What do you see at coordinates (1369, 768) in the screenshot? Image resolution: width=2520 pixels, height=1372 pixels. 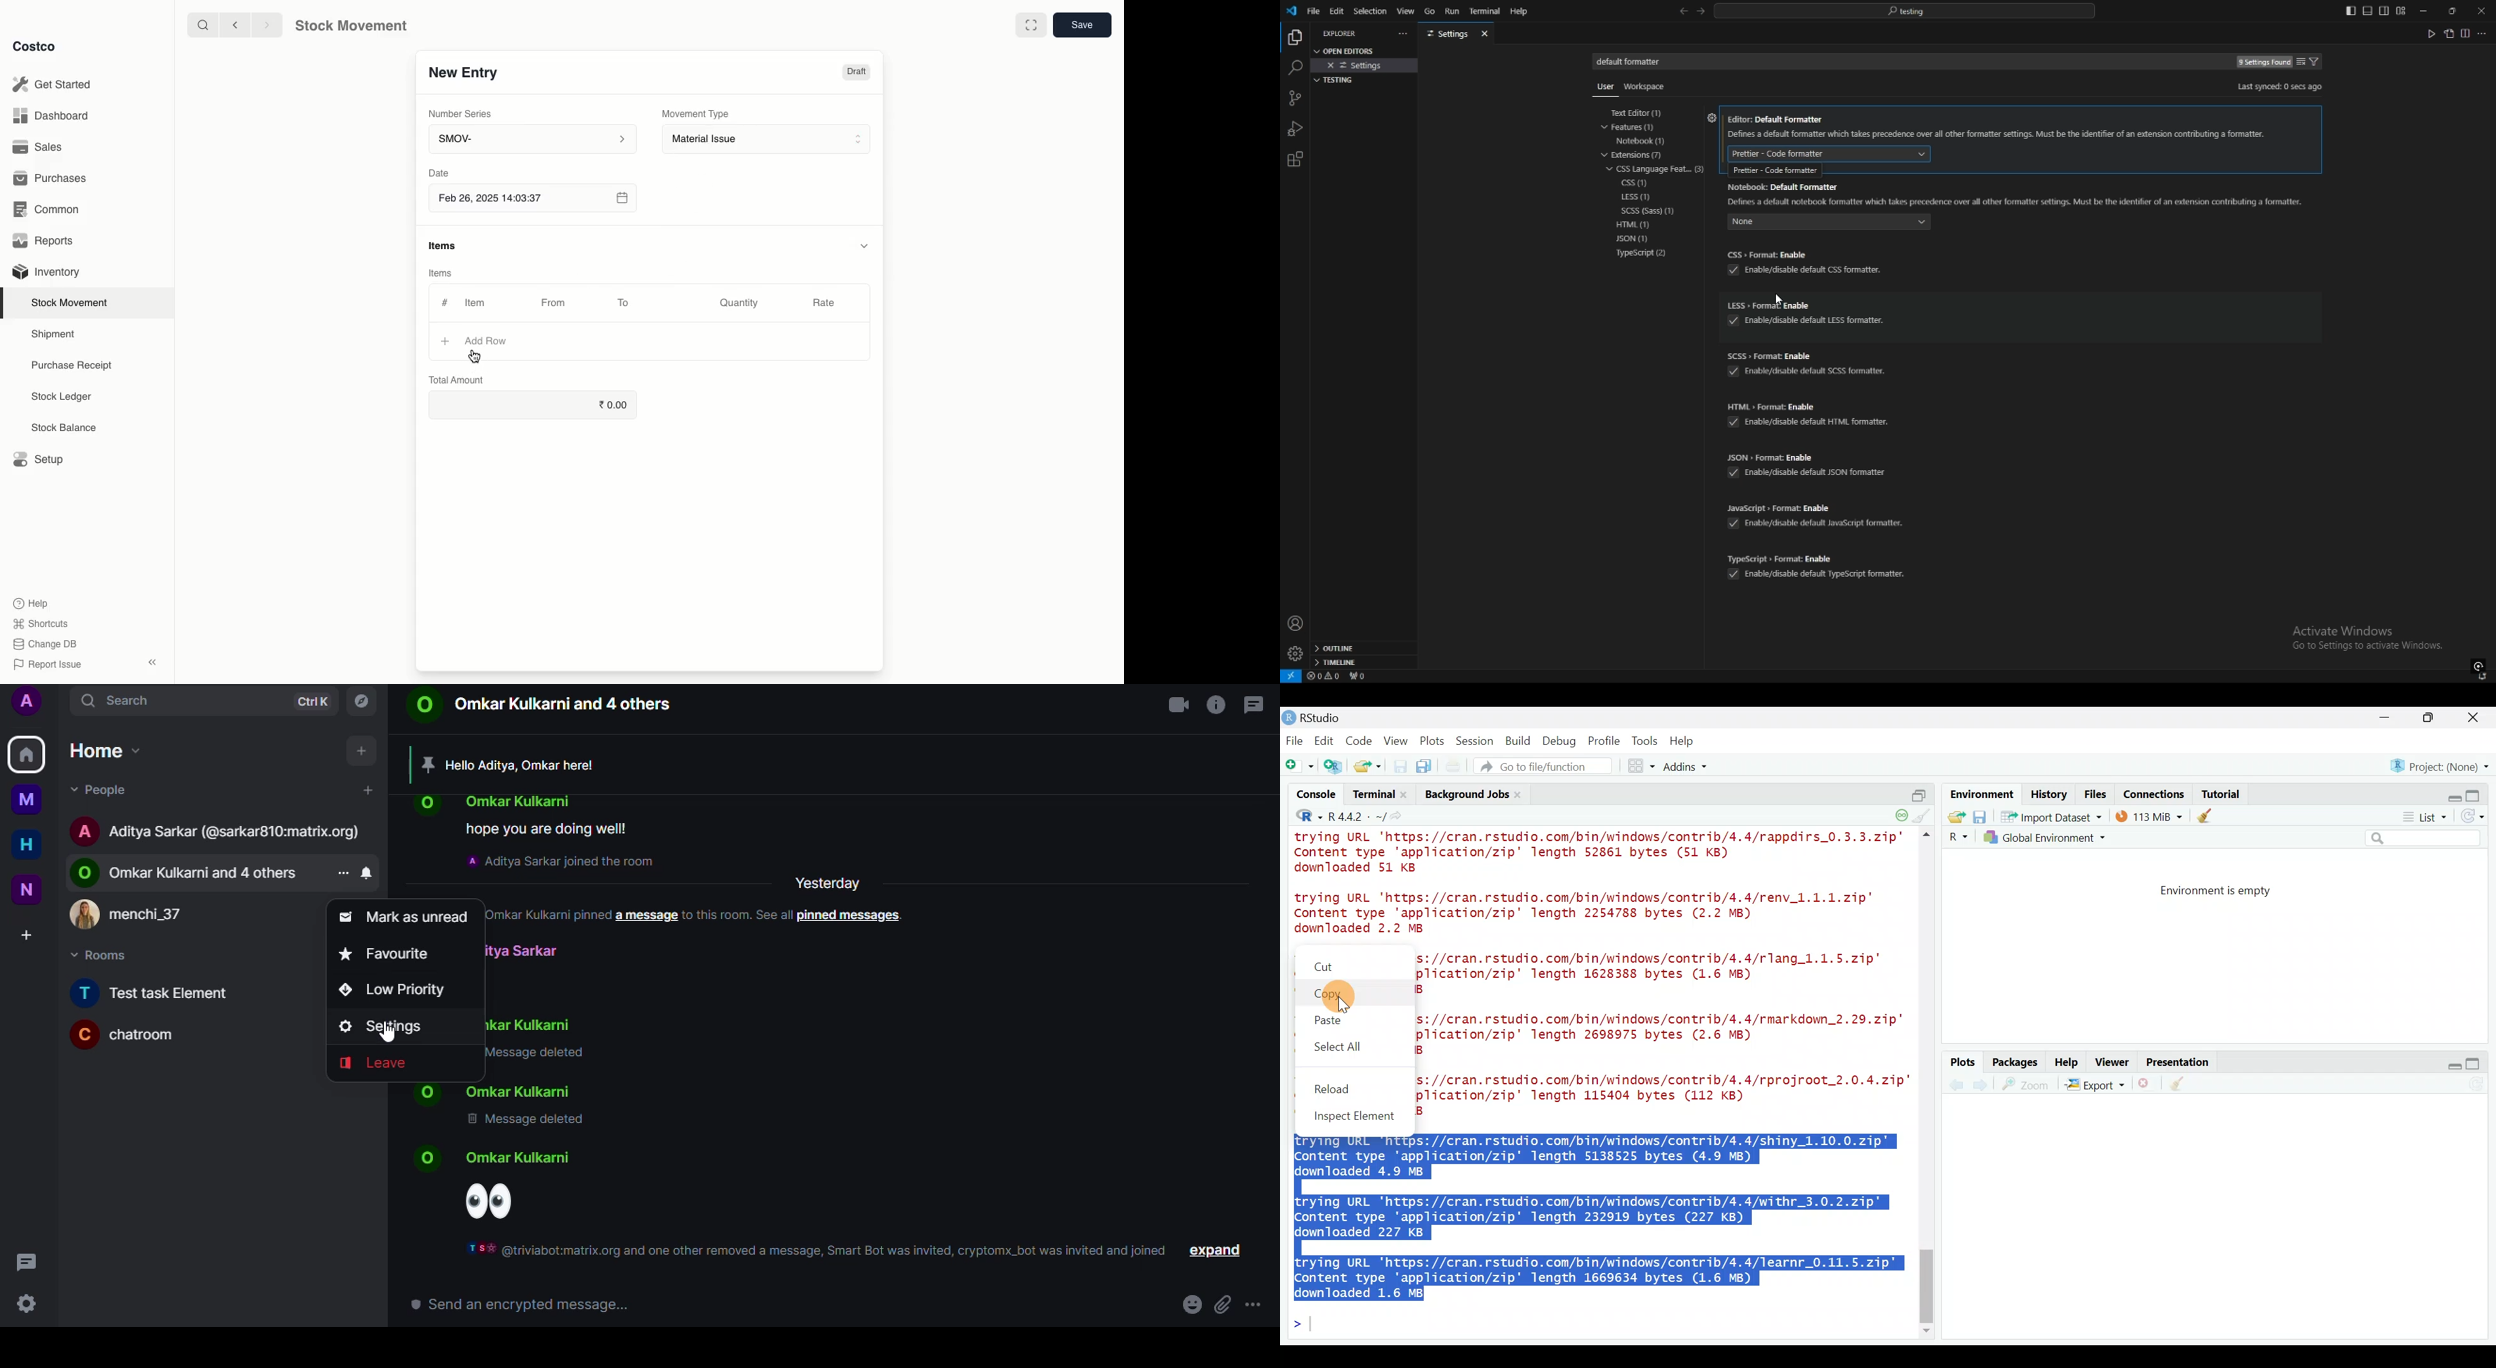 I see `Open an existing file` at bounding box center [1369, 768].